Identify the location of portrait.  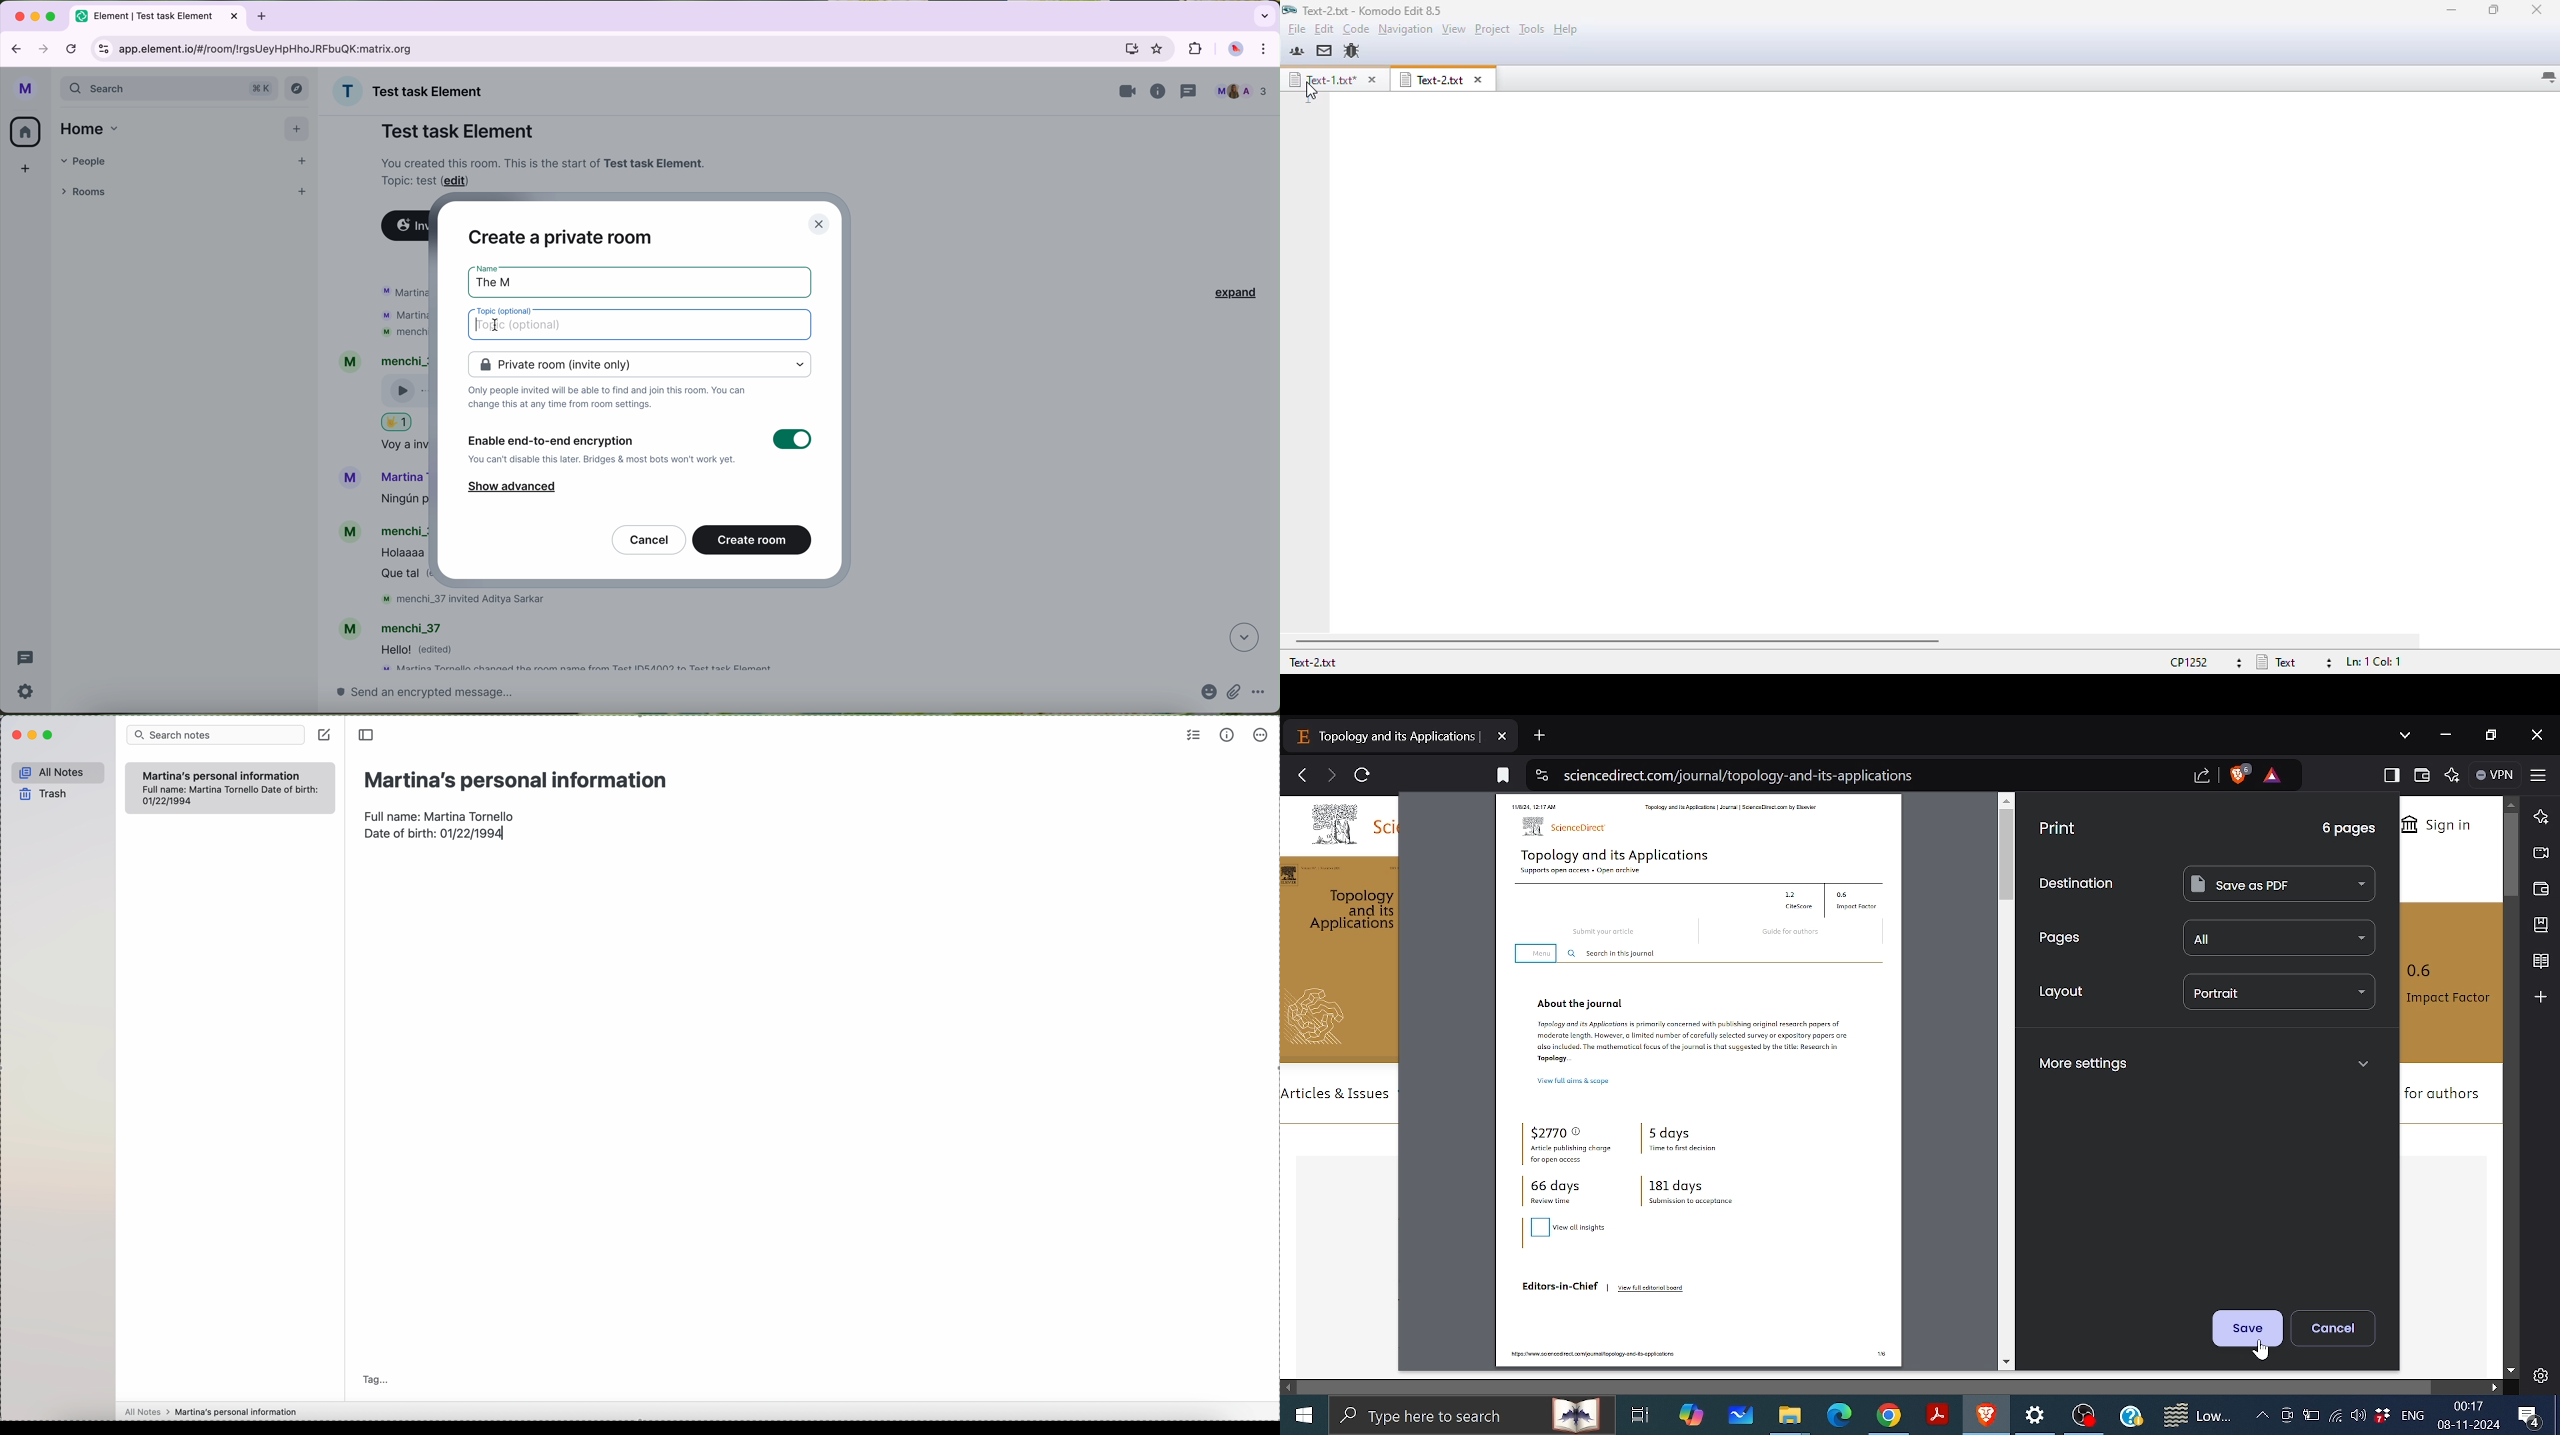
(2277, 991).